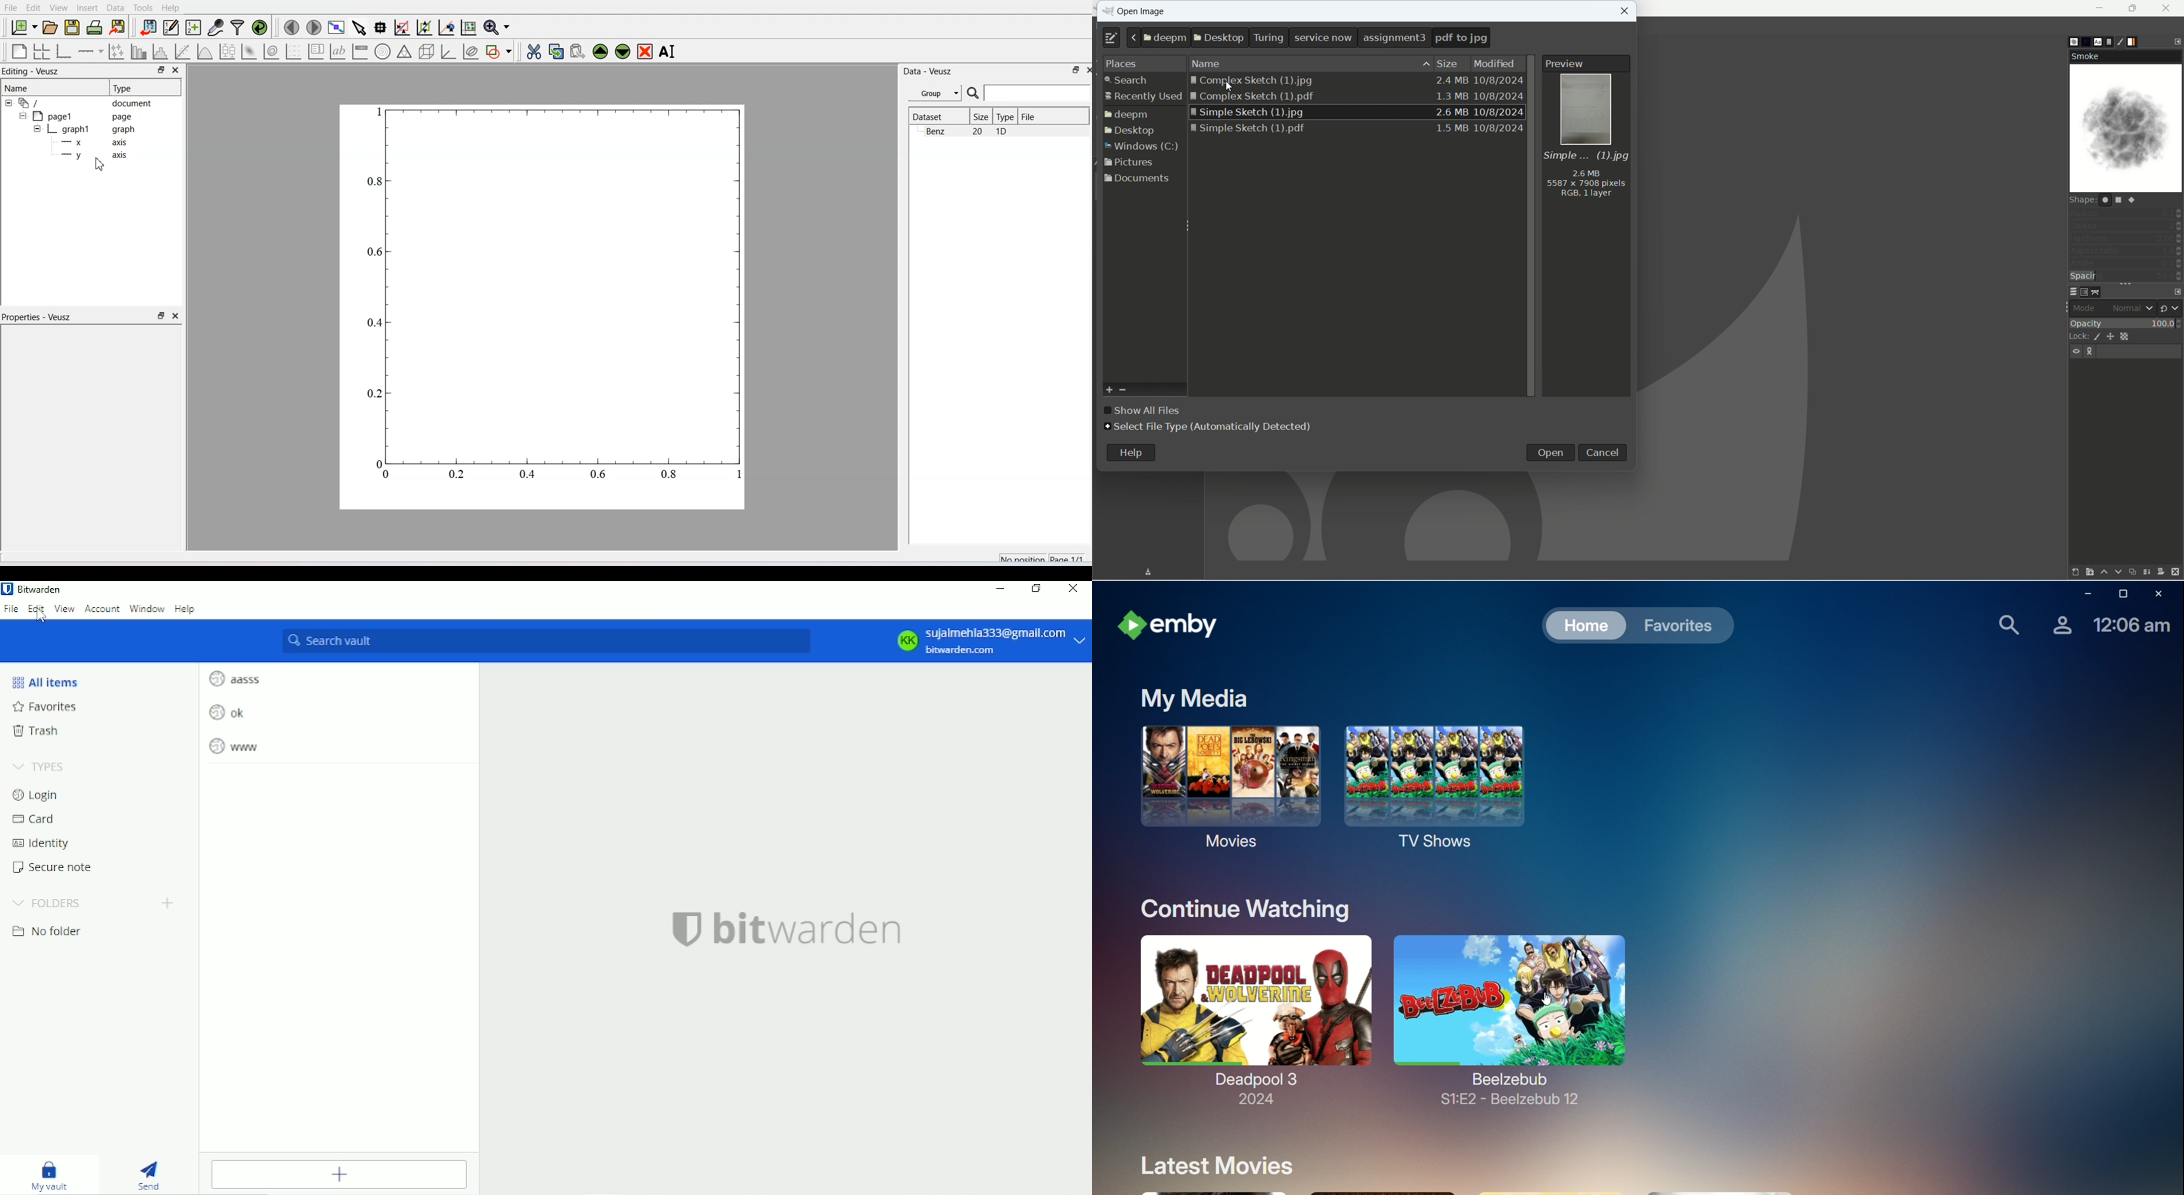 The image size is (2184, 1204). Describe the element at coordinates (2075, 351) in the screenshot. I see `visibility` at that location.